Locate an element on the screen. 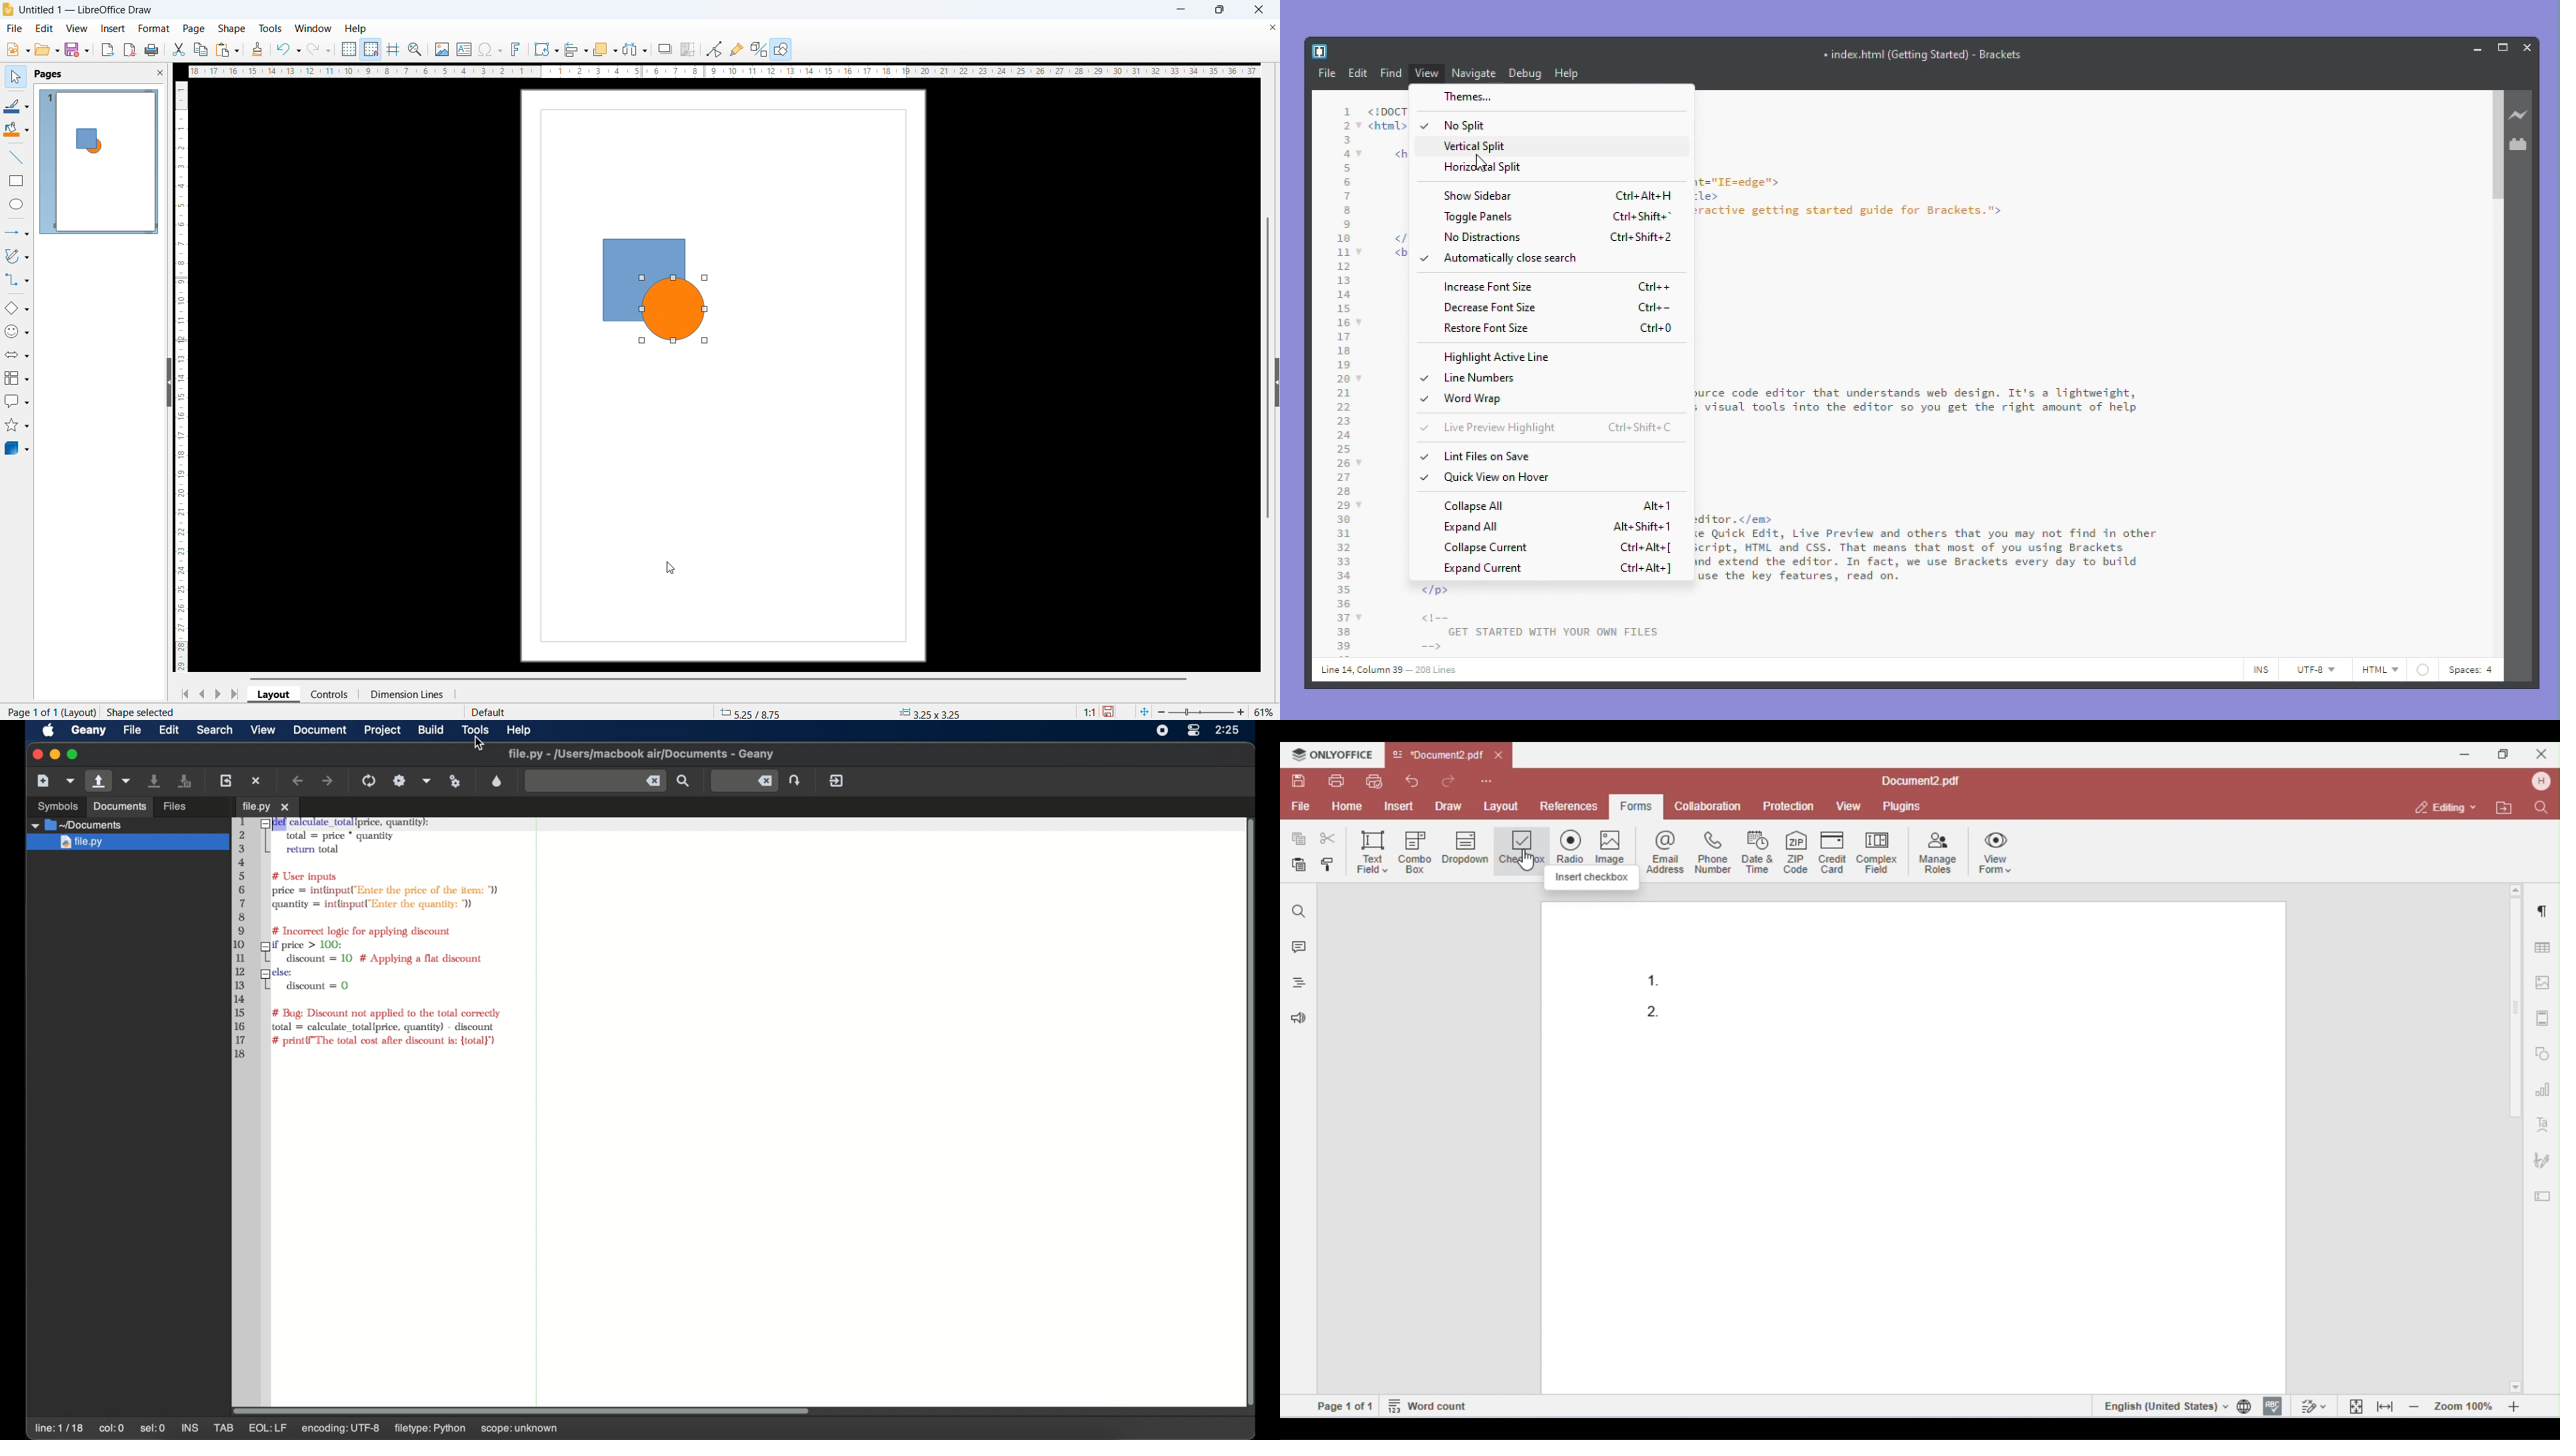  cursor is located at coordinates (670, 568).